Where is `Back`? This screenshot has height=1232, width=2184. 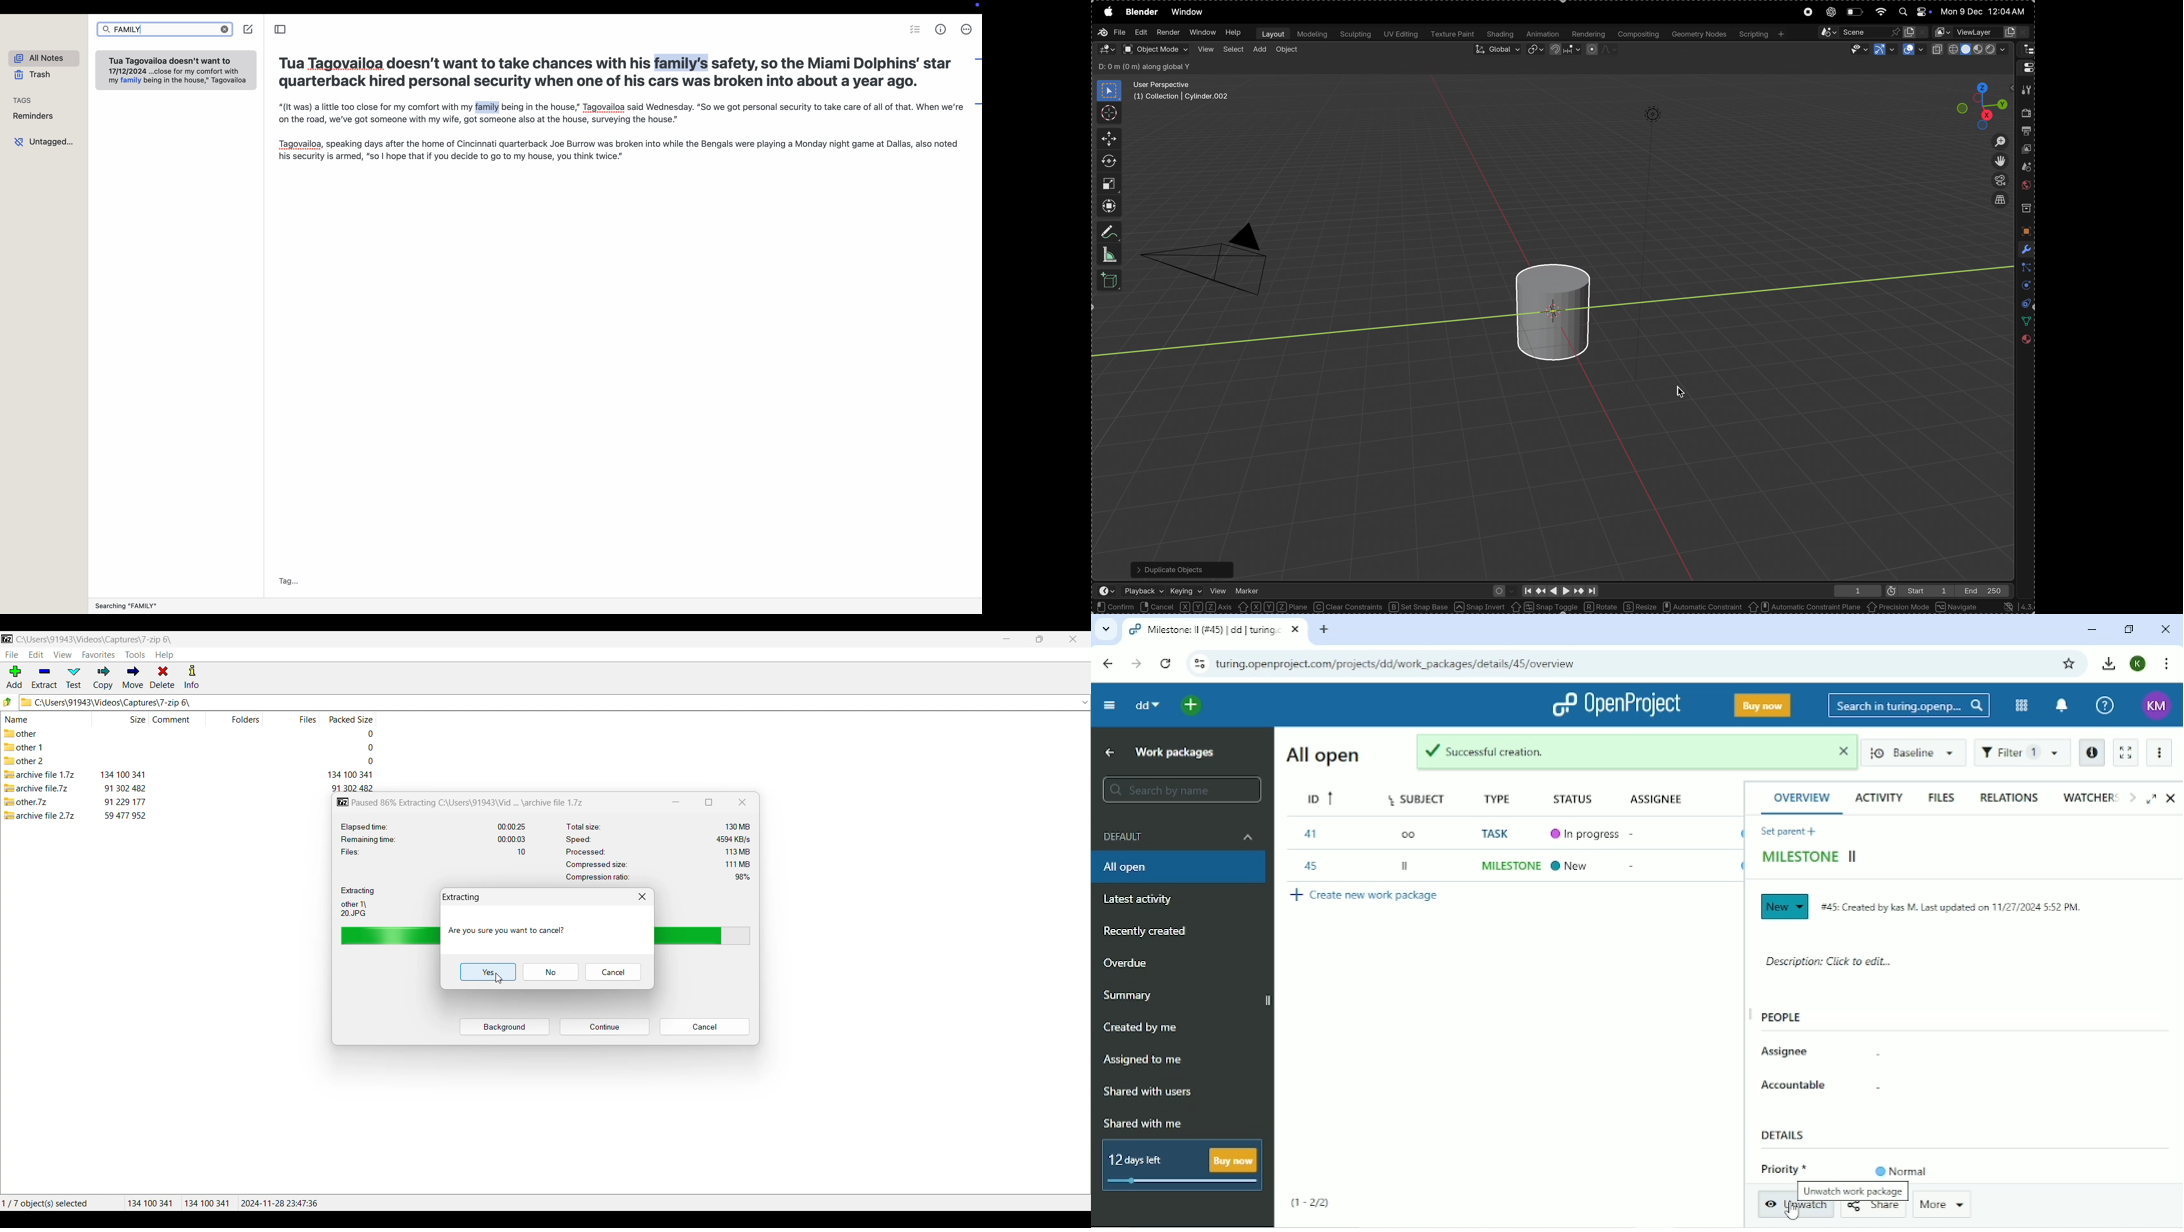 Back is located at coordinates (1107, 664).